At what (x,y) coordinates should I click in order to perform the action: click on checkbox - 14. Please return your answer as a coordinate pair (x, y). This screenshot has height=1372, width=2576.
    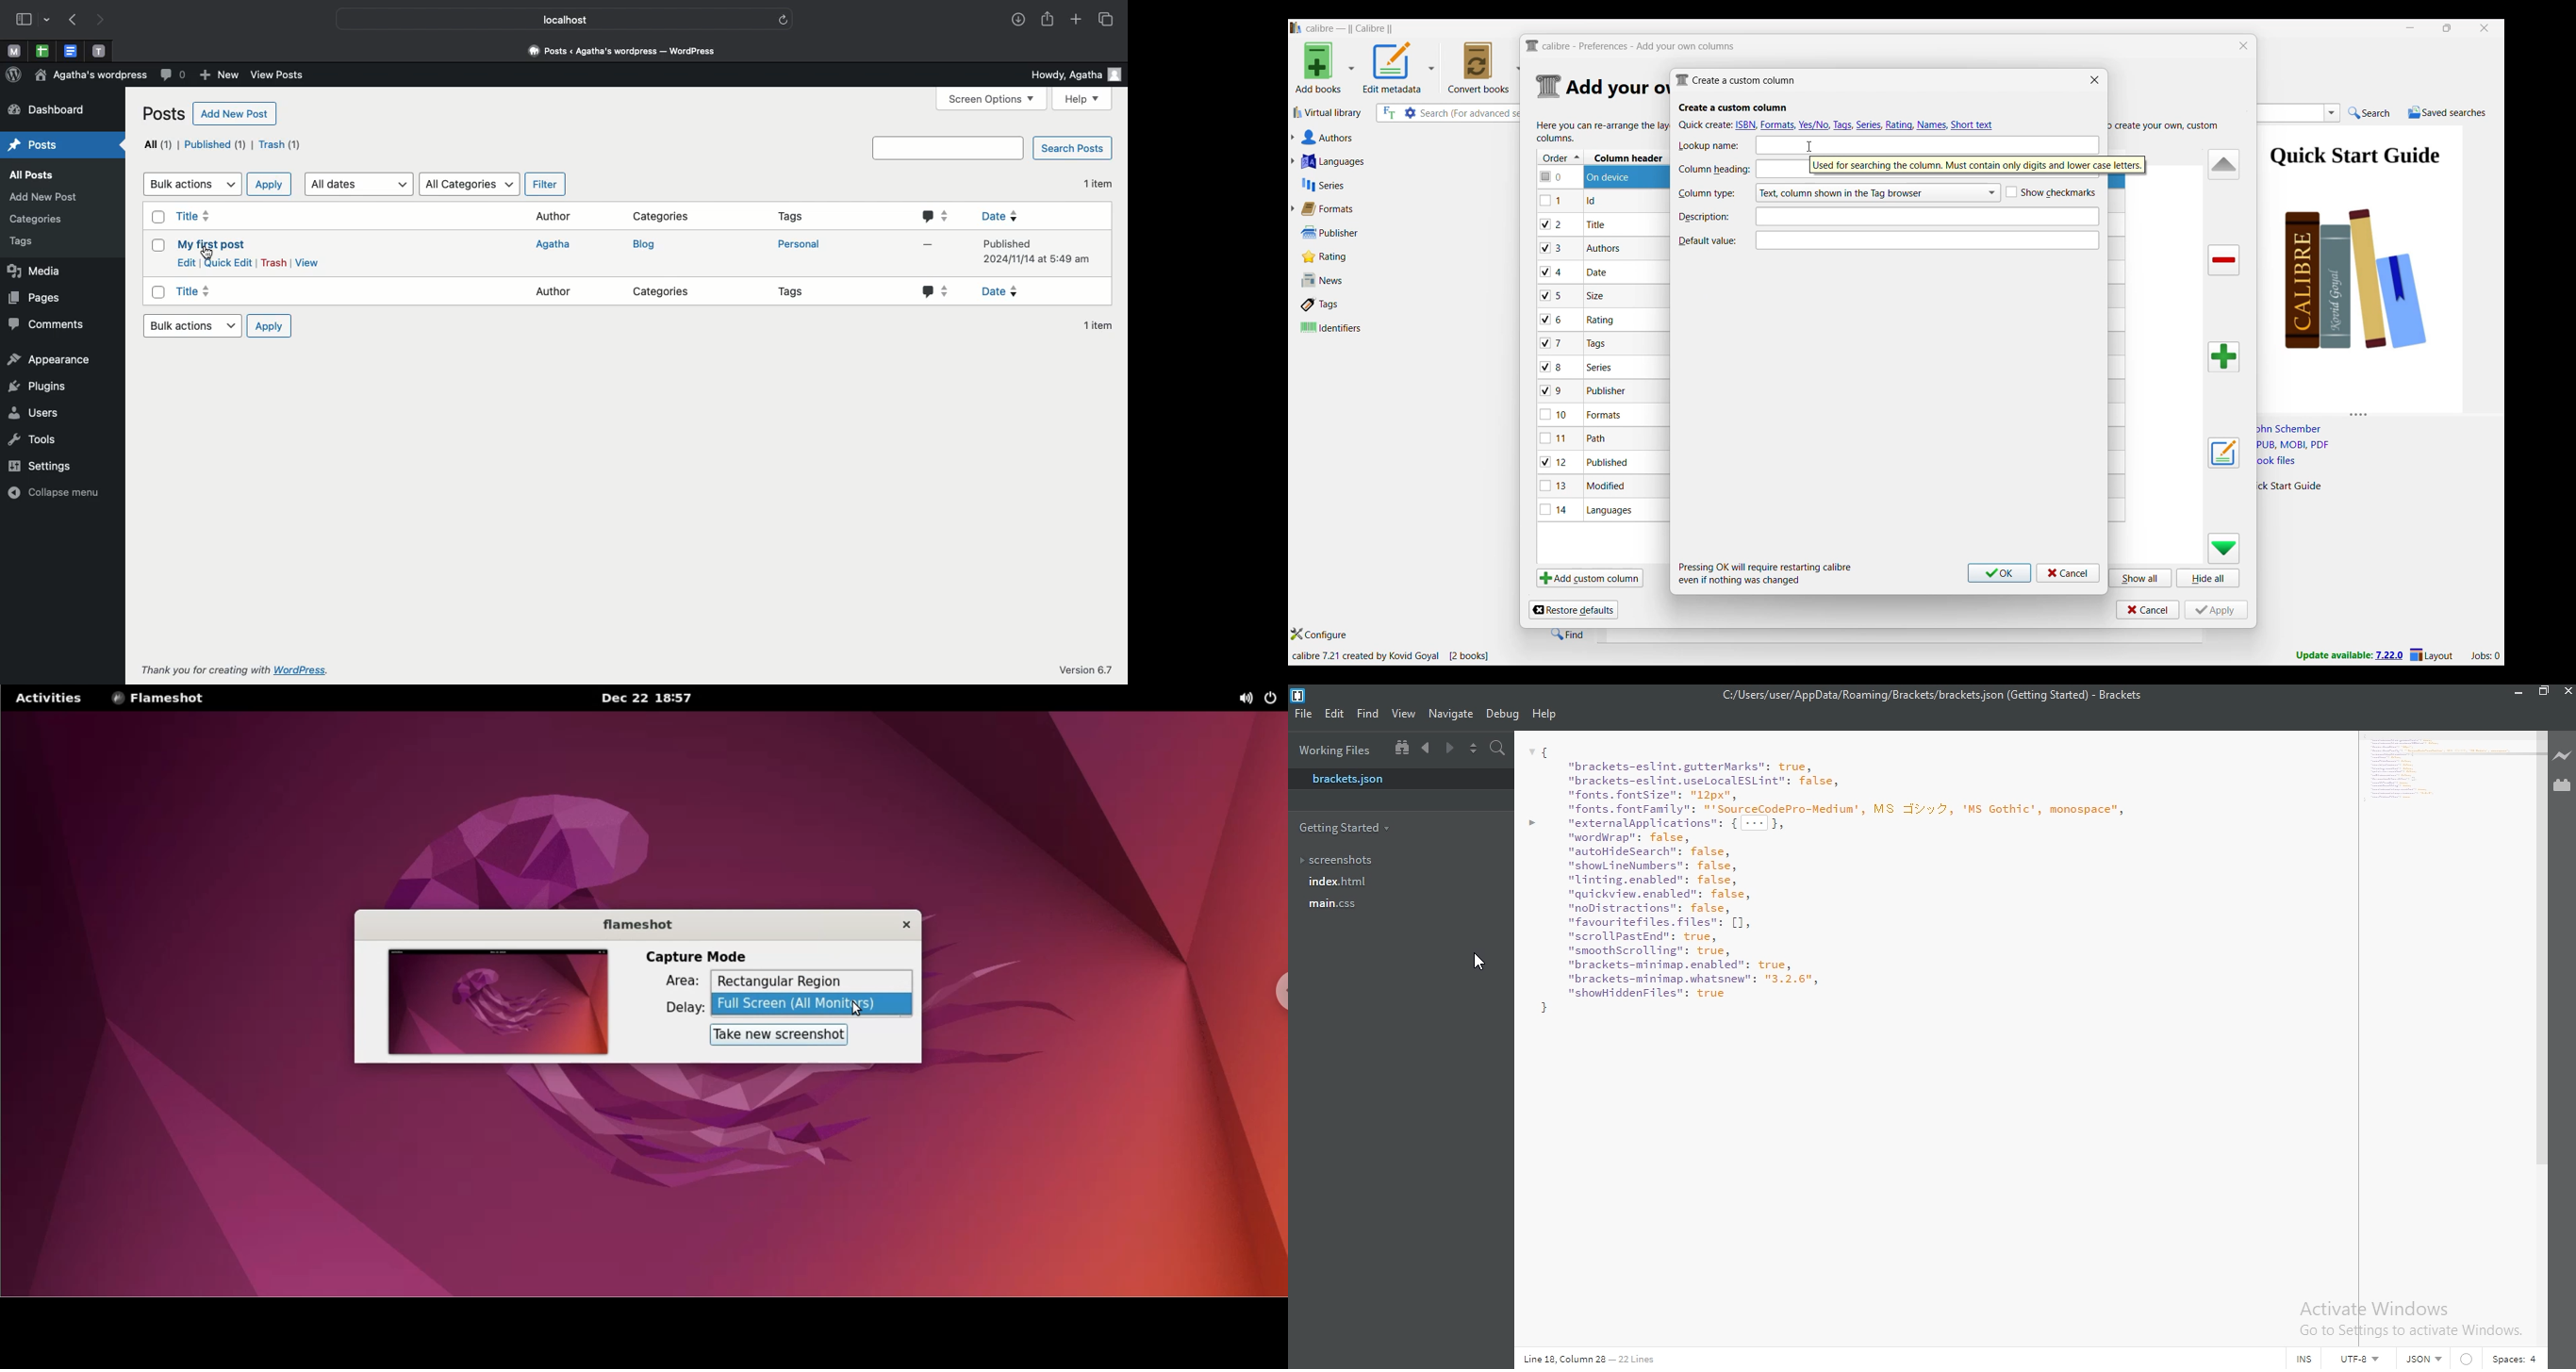
    Looking at the image, I should click on (1554, 509).